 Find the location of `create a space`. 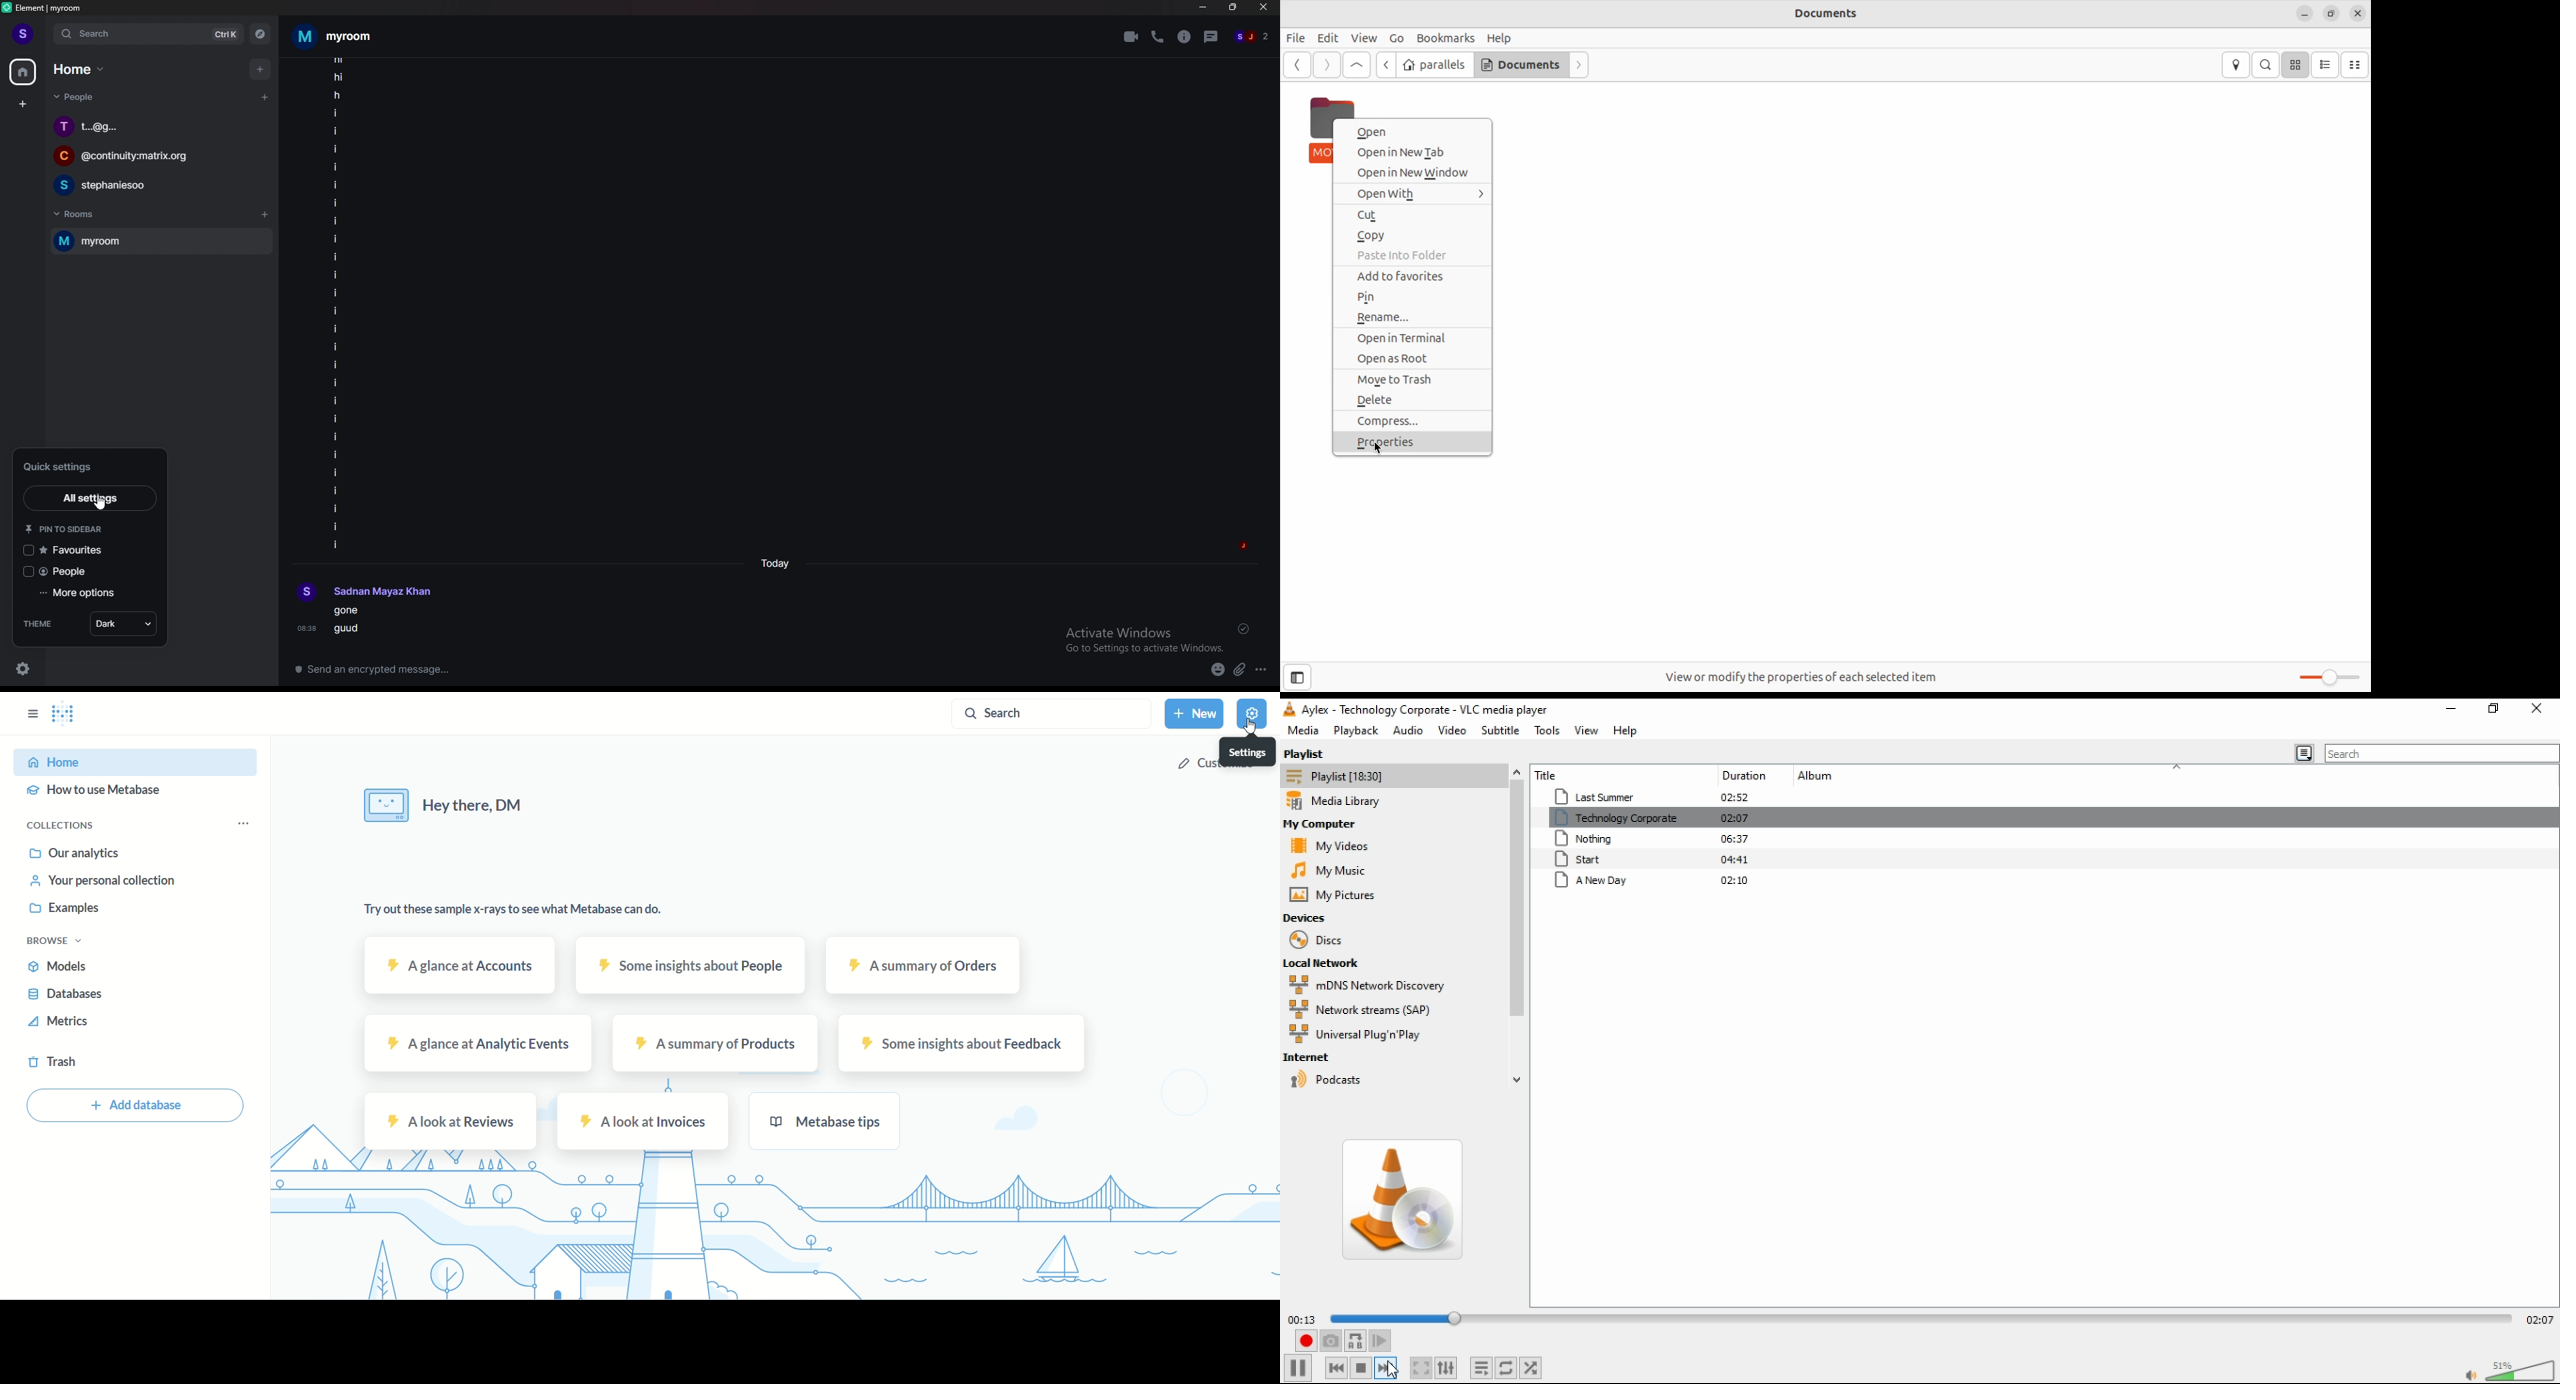

create a space is located at coordinates (24, 105).